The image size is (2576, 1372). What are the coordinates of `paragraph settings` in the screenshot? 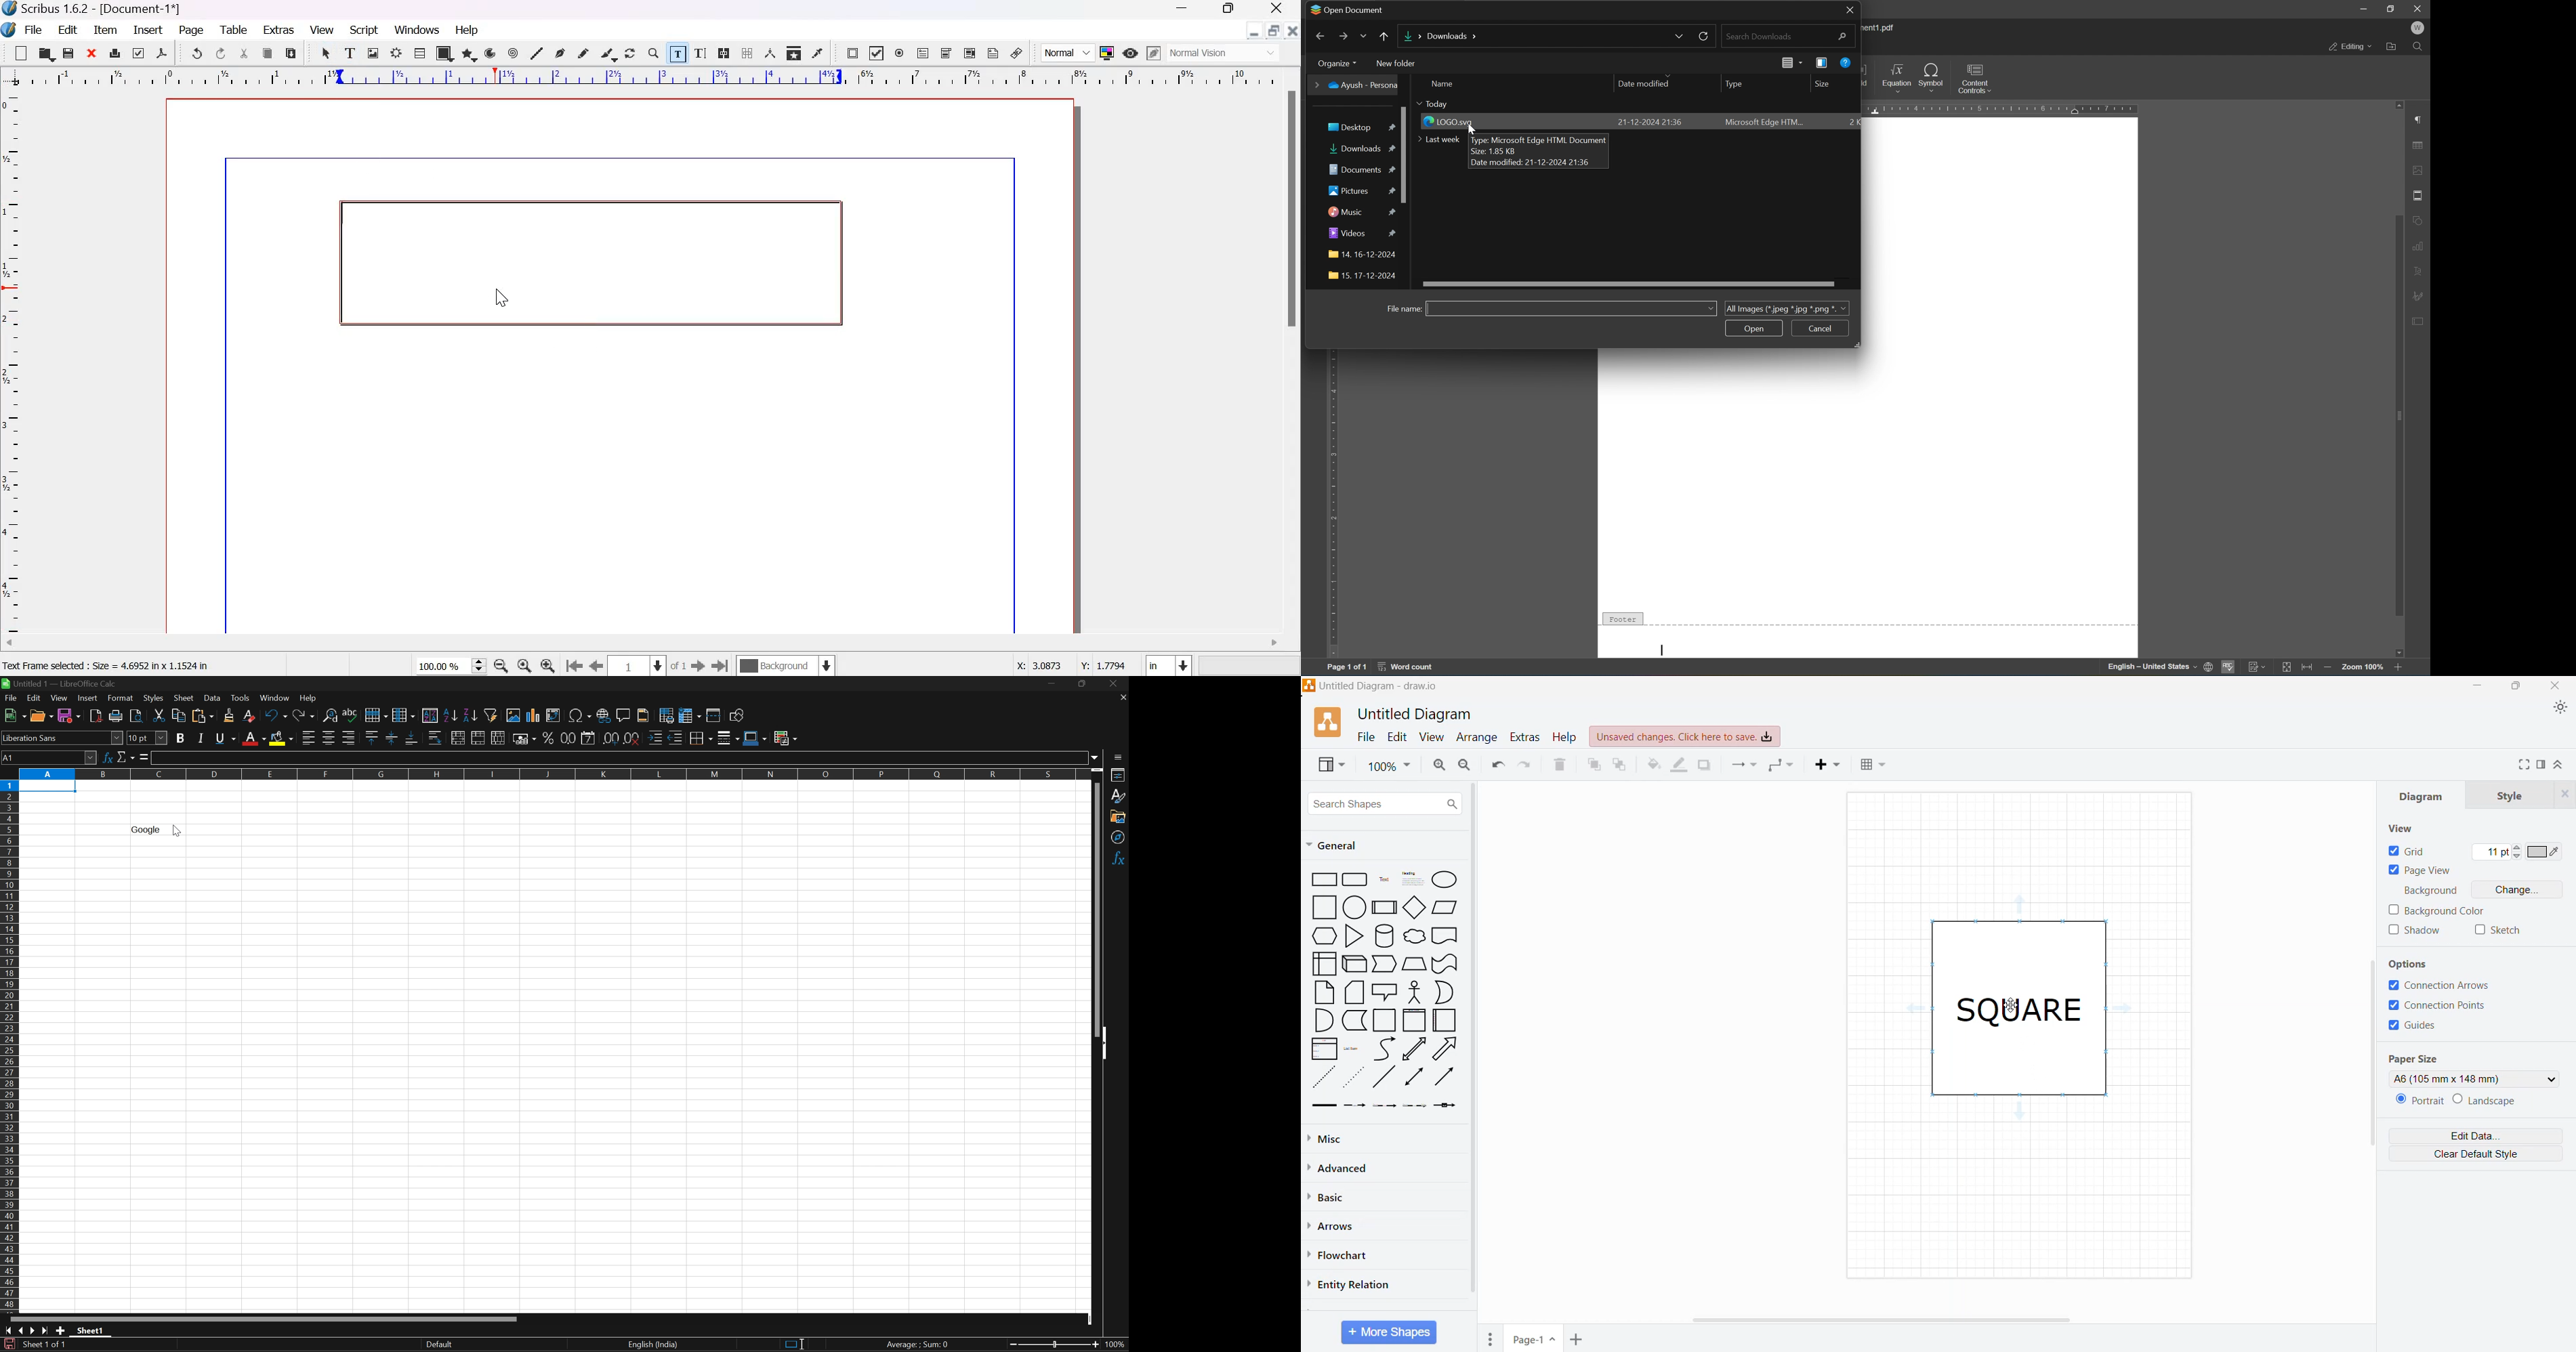 It's located at (2421, 120).